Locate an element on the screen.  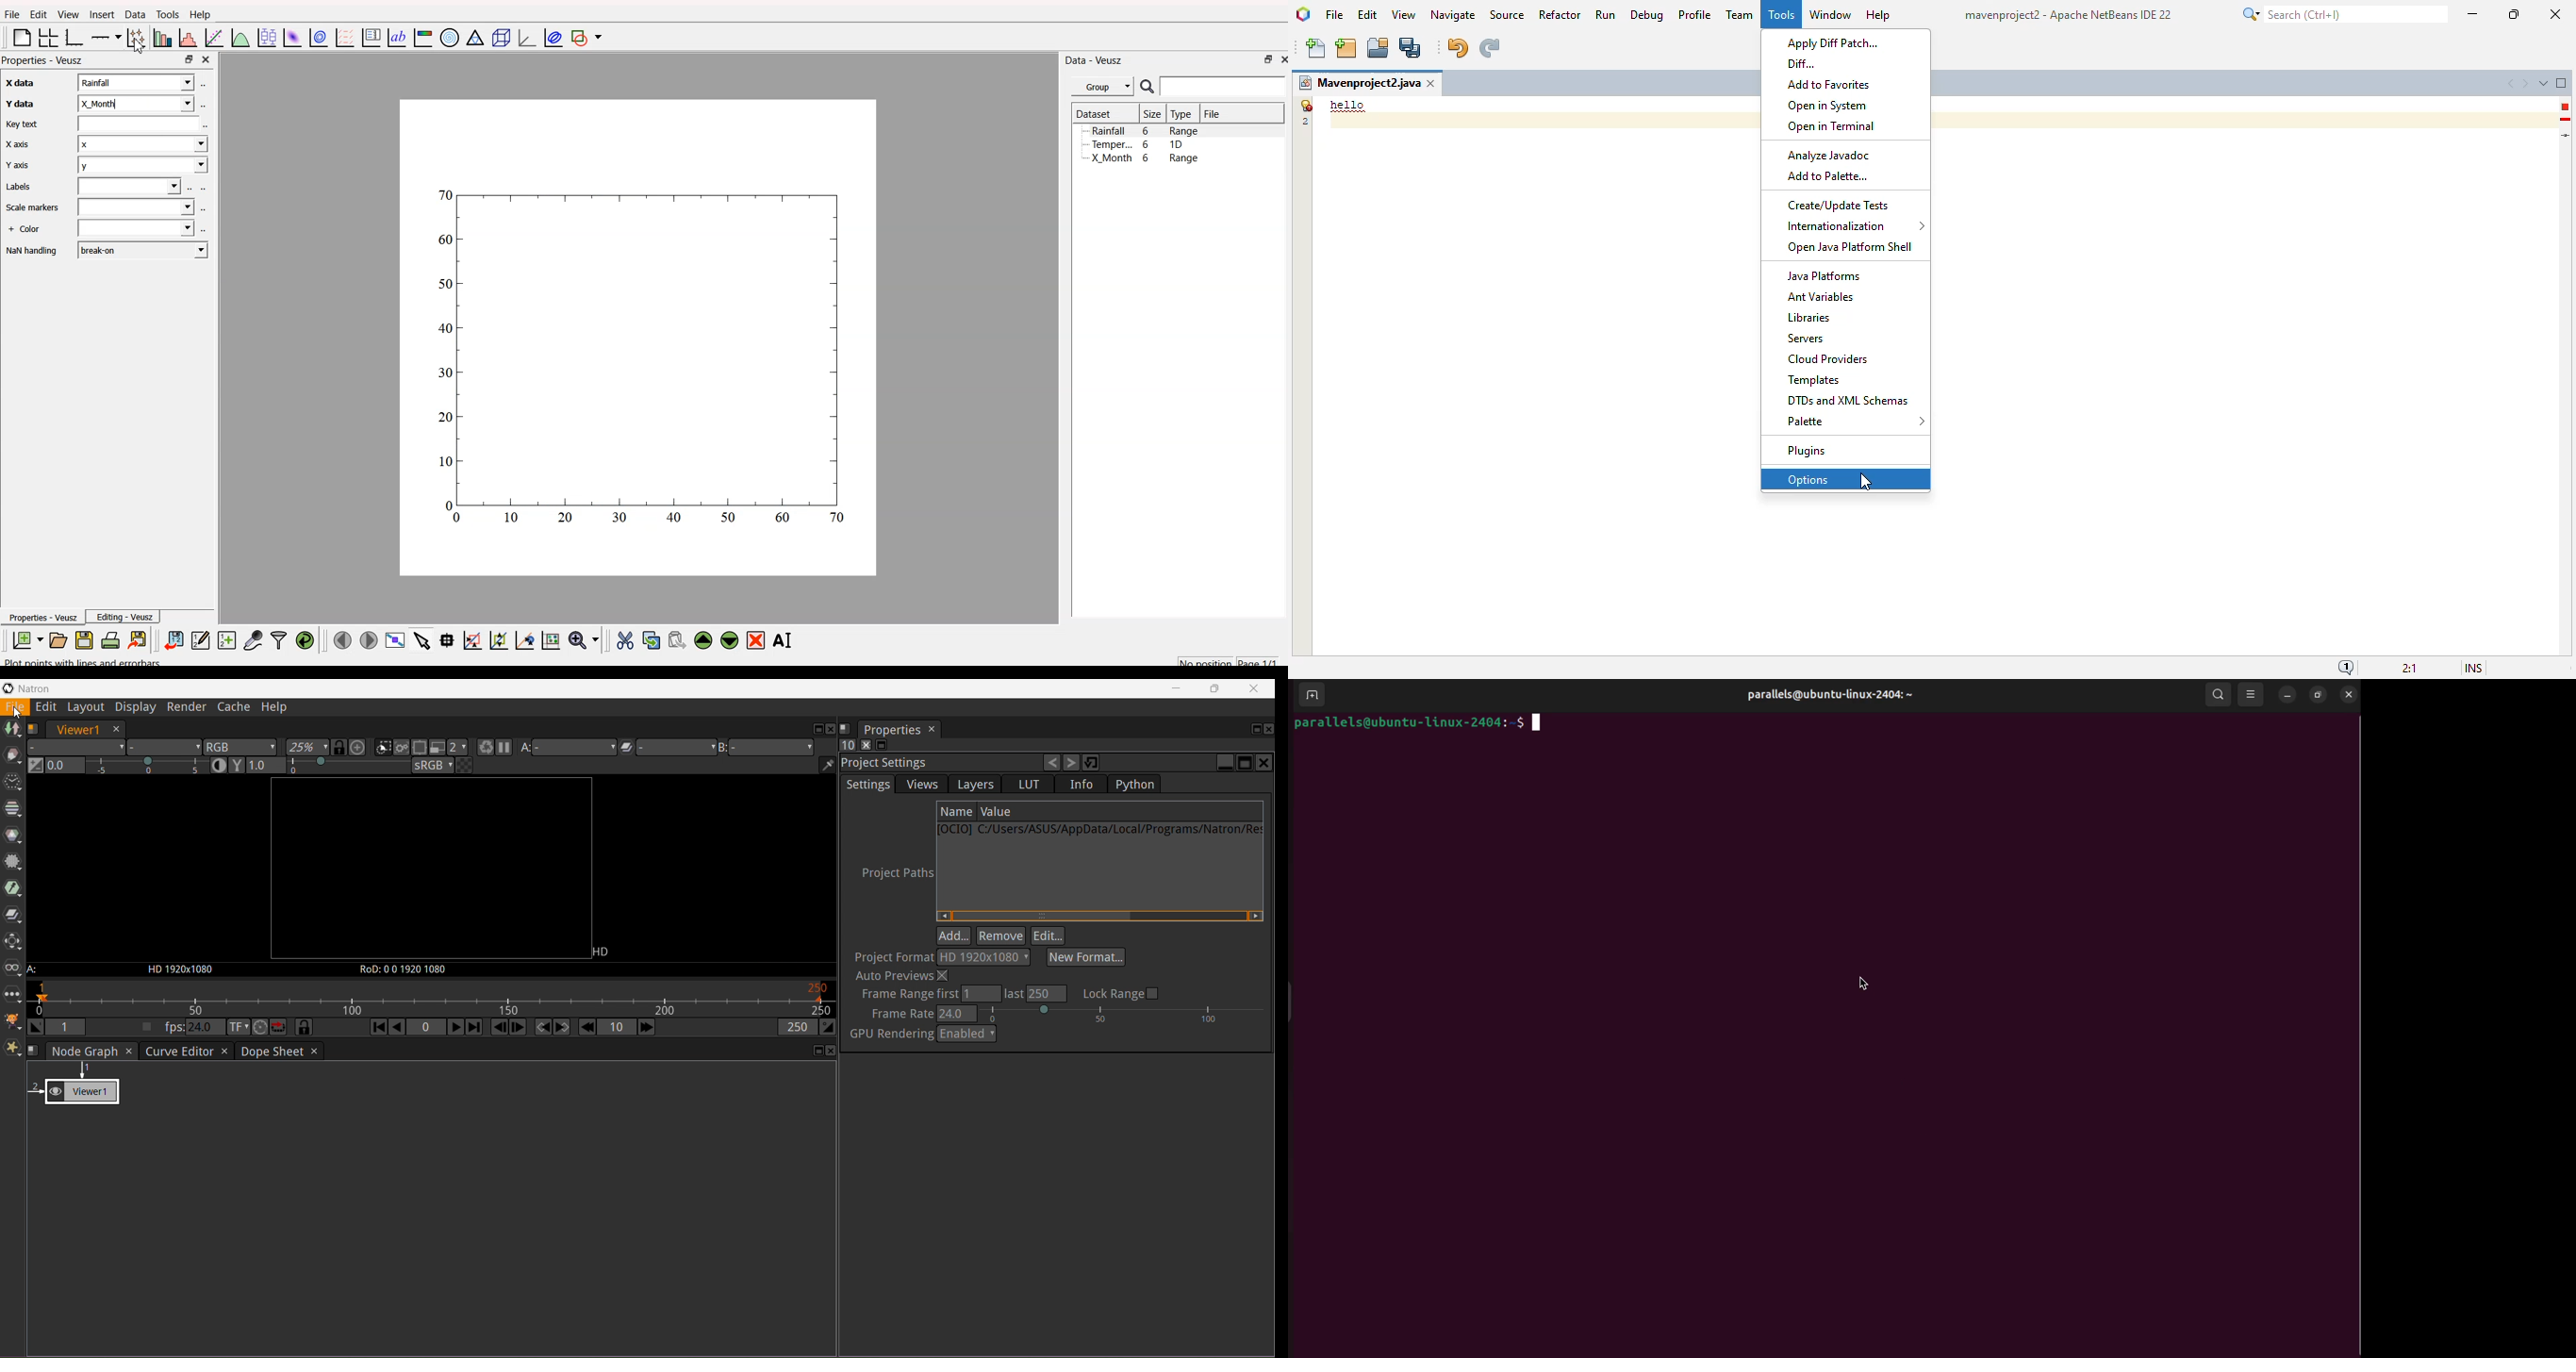
base graph is located at coordinates (75, 37).